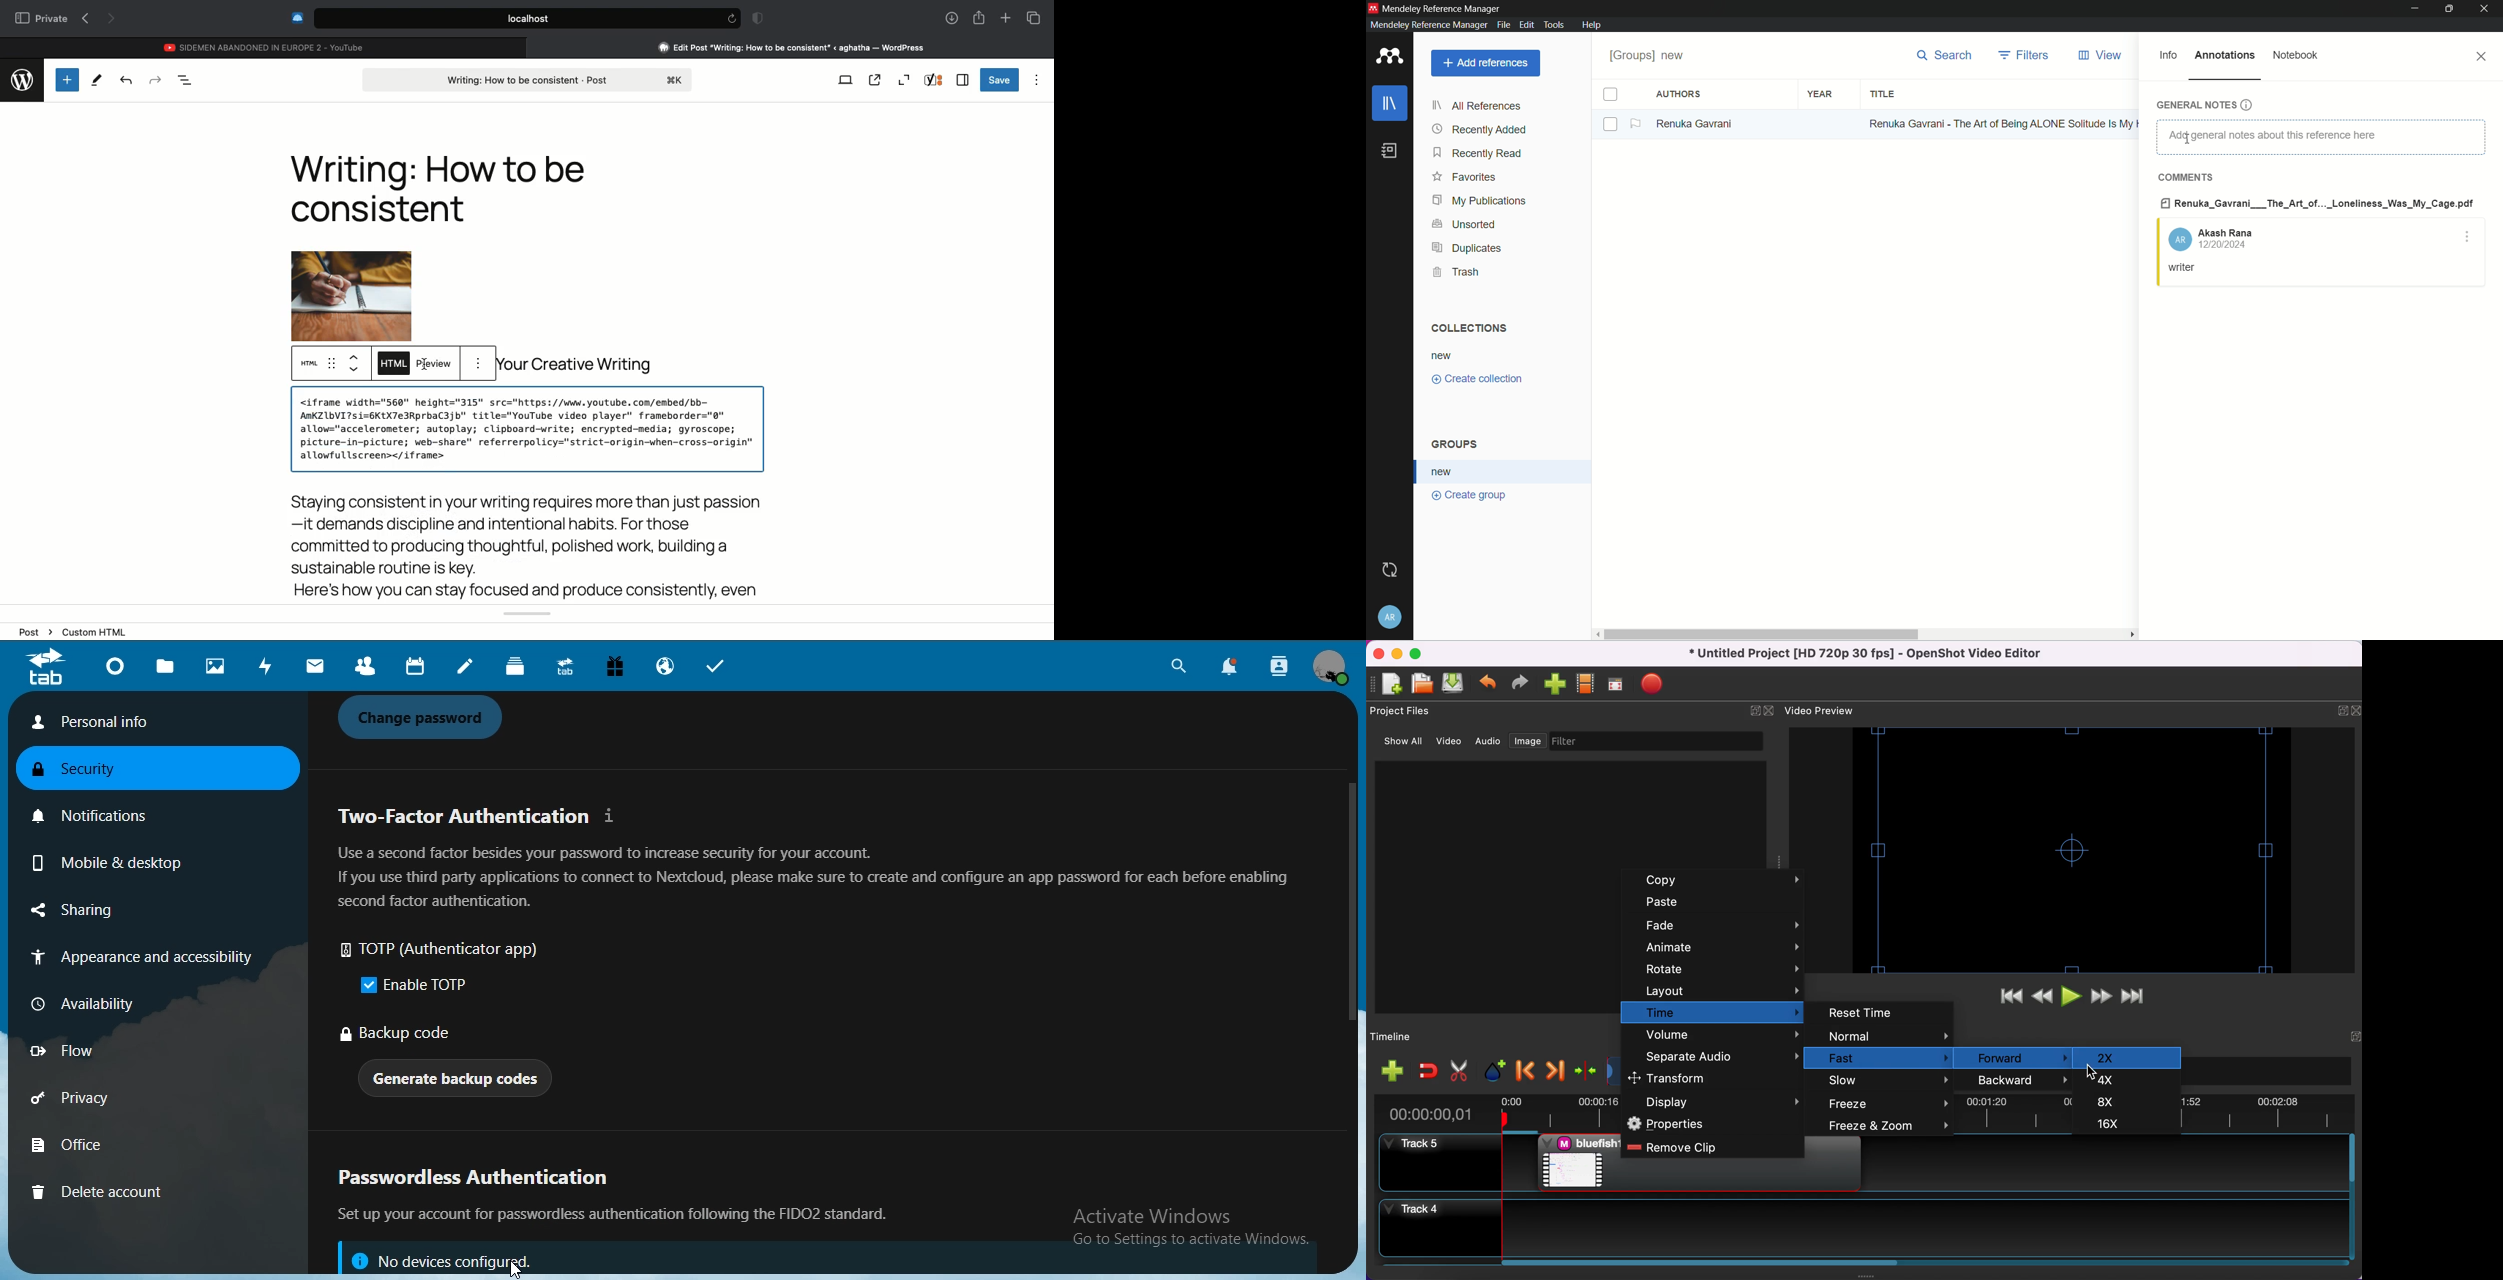 This screenshot has width=2520, height=1288. What do you see at coordinates (104, 859) in the screenshot?
I see `mobile & desktop` at bounding box center [104, 859].